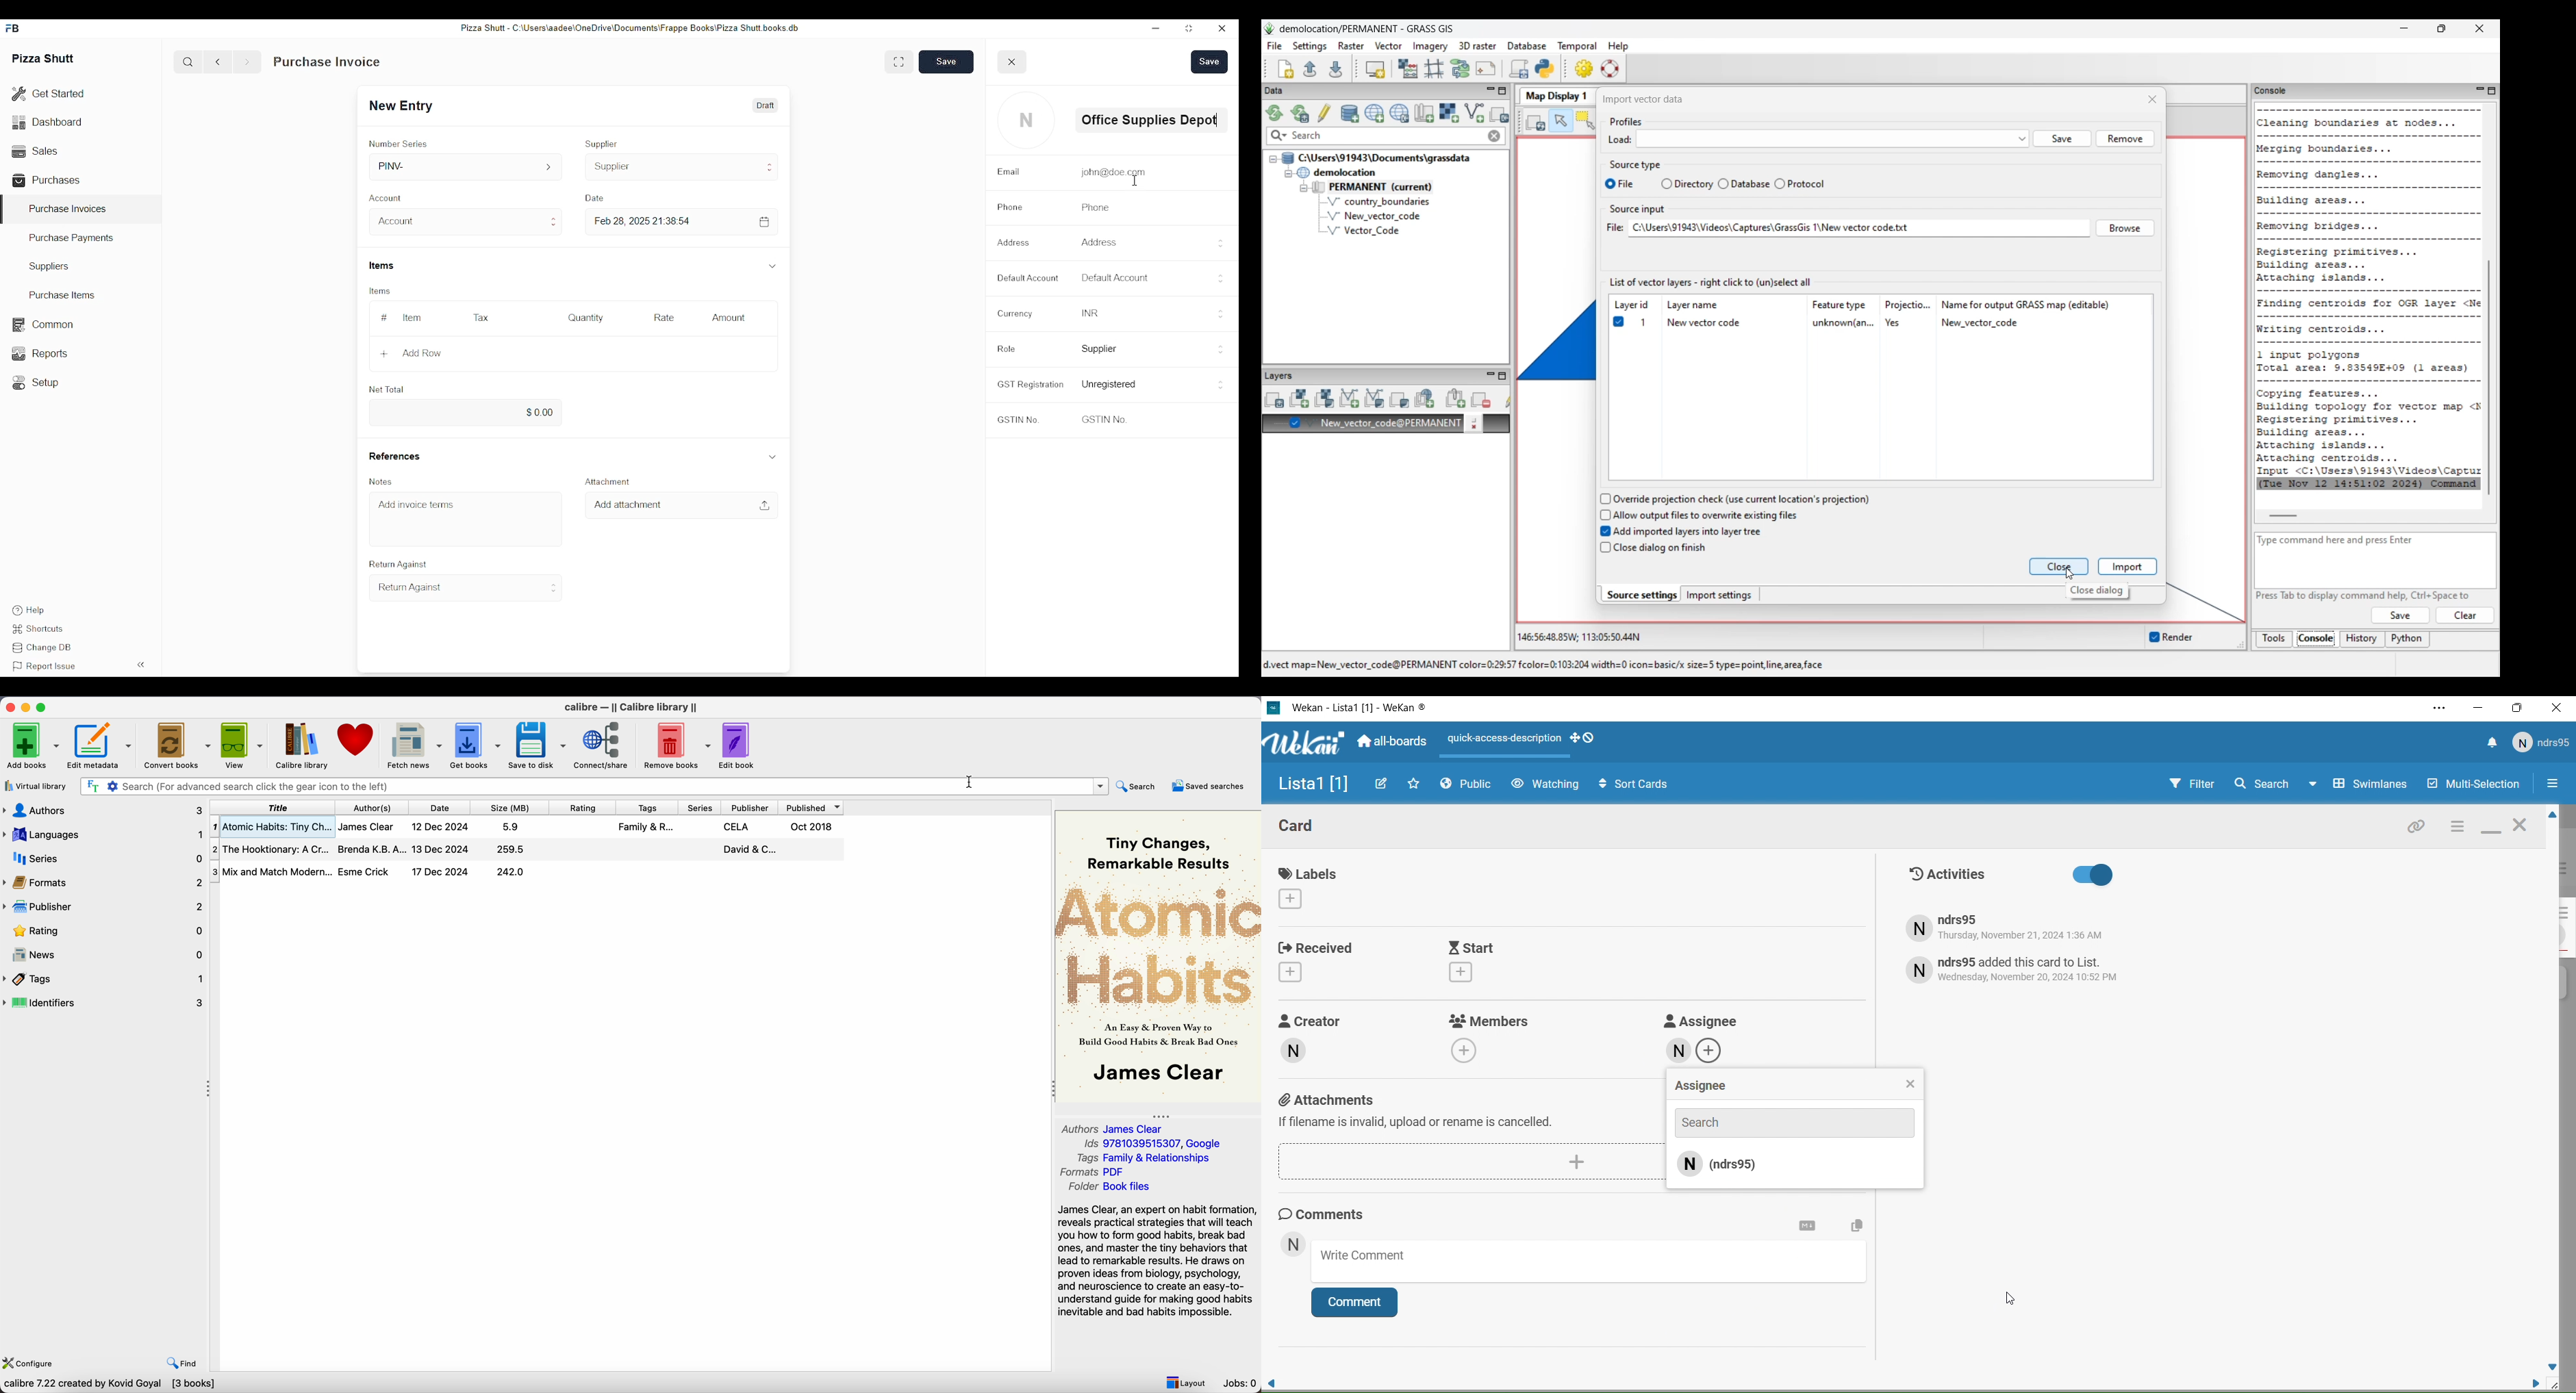 The height and width of the screenshot is (1400, 2576). Describe the element at coordinates (683, 167) in the screenshot. I see `Supplier` at that location.